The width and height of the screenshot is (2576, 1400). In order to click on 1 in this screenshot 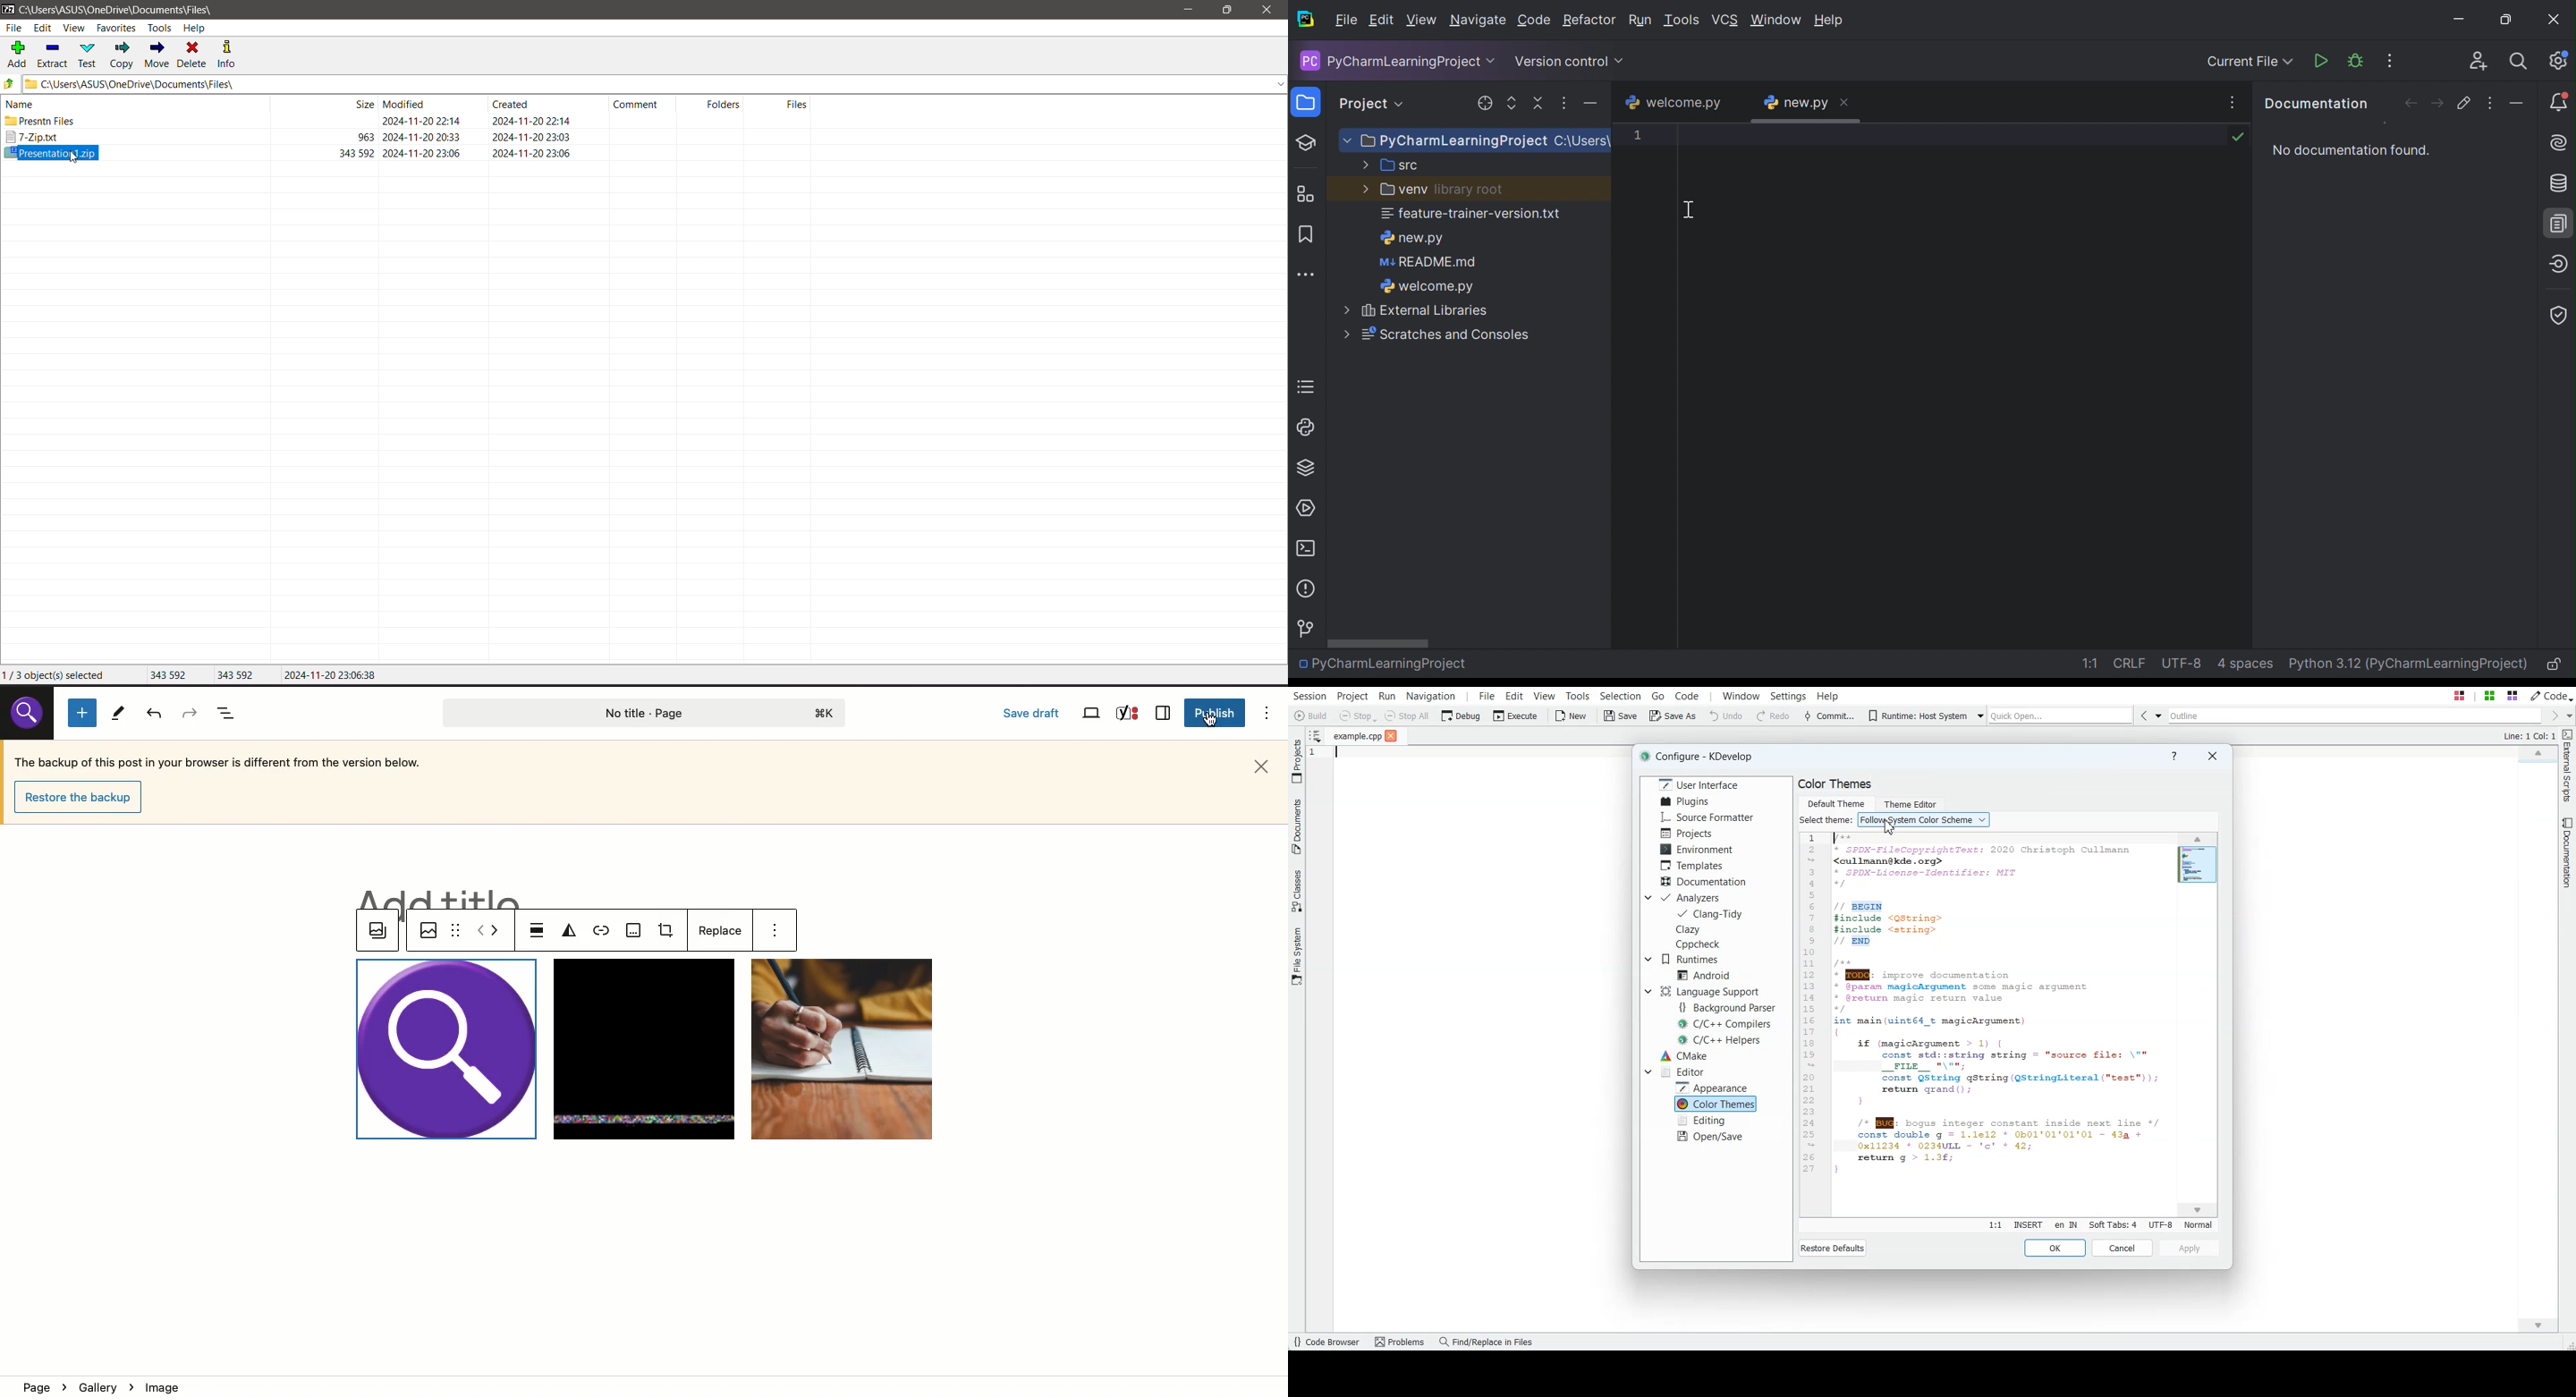, I will do `click(1637, 134)`.